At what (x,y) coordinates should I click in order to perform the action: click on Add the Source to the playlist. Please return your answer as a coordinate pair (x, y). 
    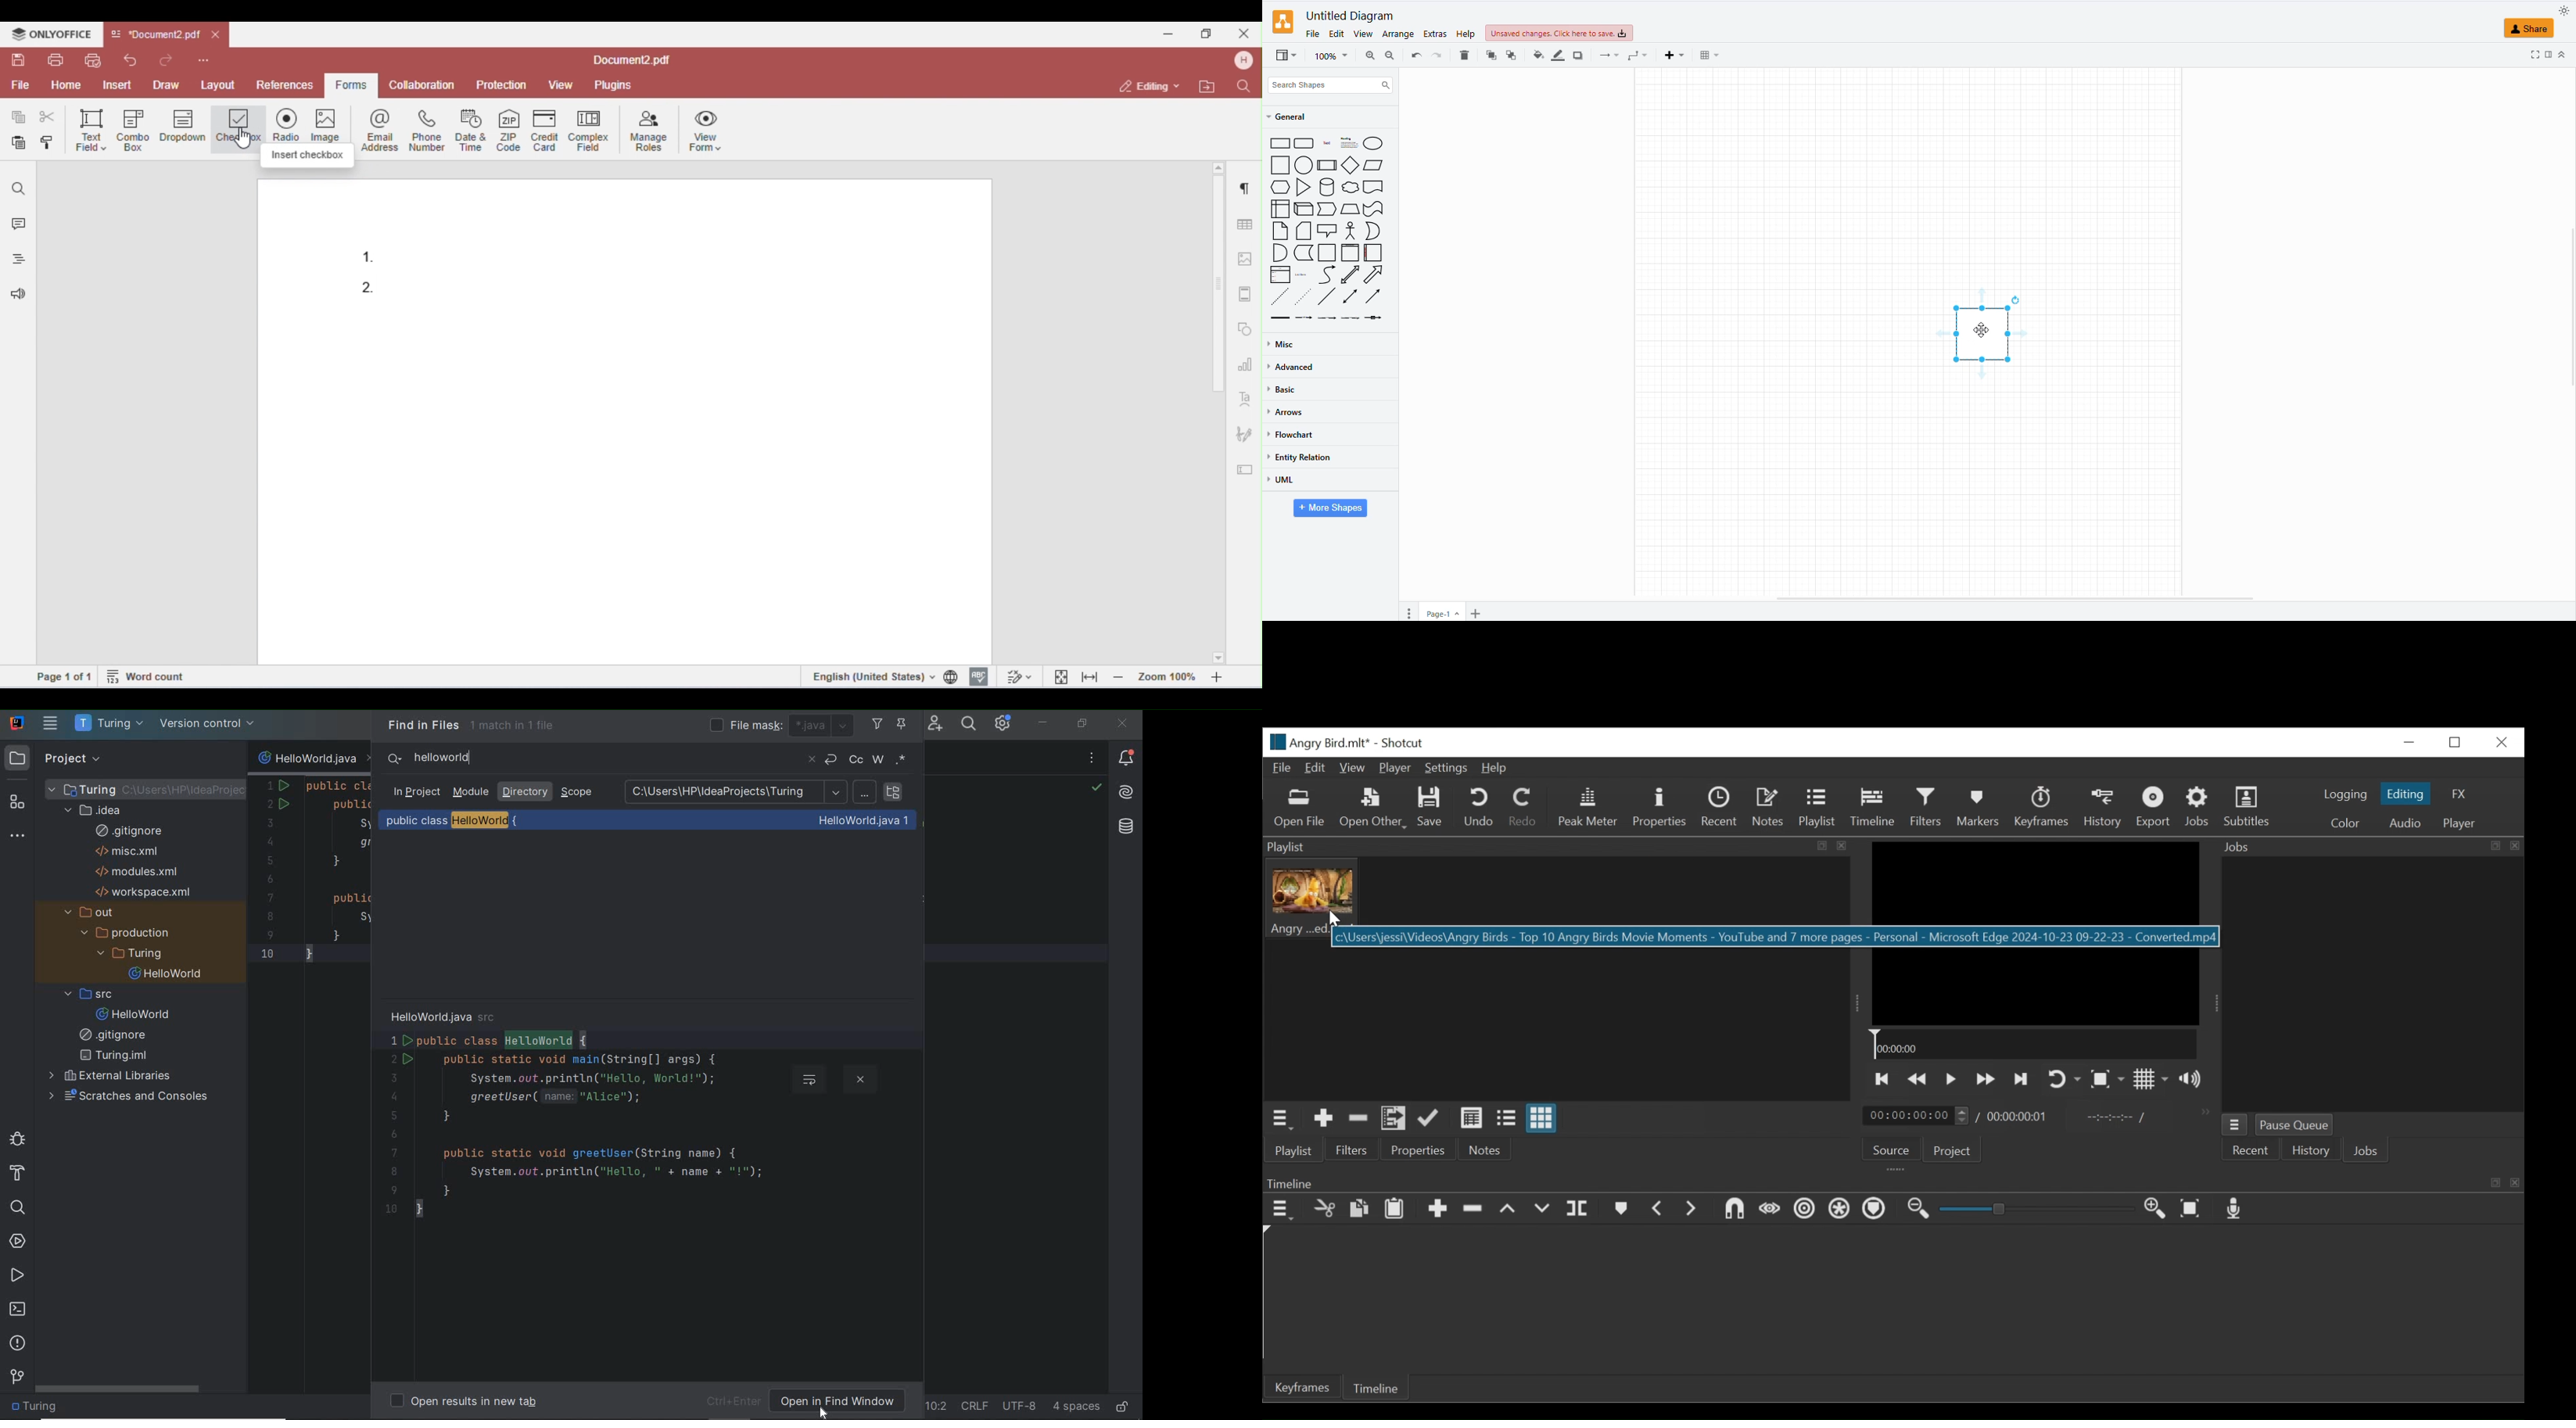
    Looking at the image, I should click on (1322, 1118).